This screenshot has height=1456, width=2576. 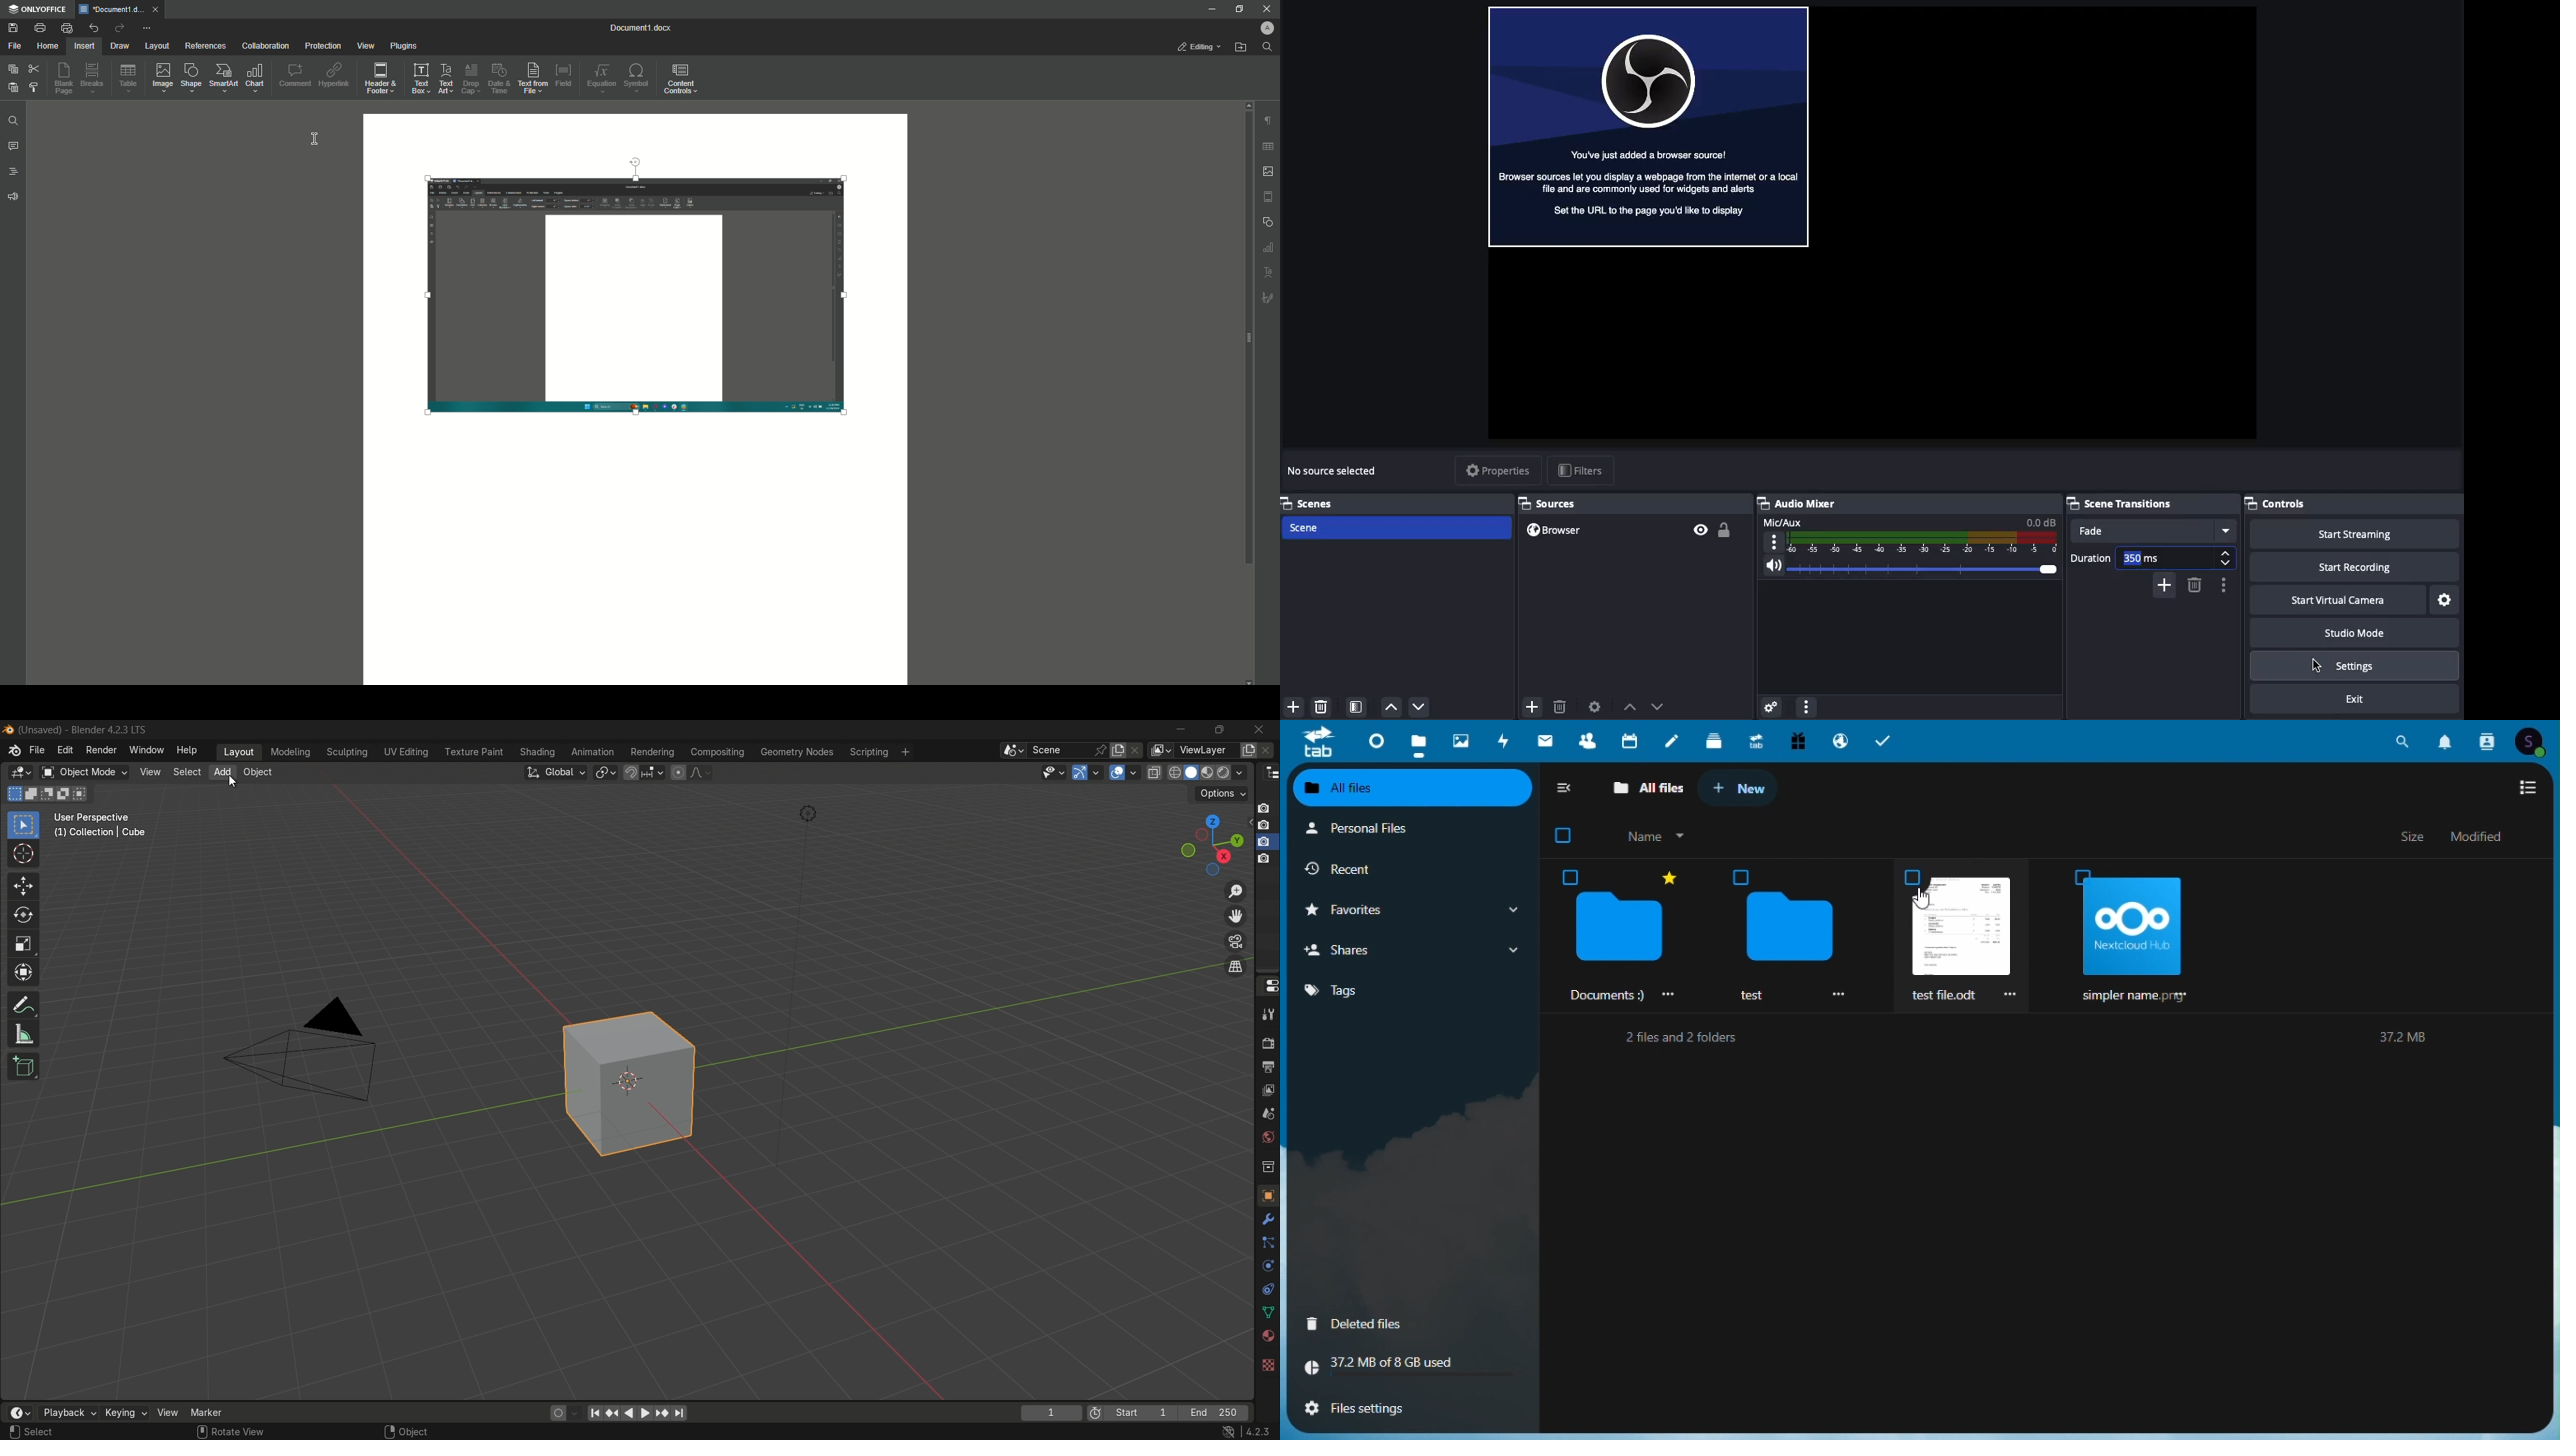 What do you see at coordinates (1268, 222) in the screenshot?
I see `Shape Settings` at bounding box center [1268, 222].